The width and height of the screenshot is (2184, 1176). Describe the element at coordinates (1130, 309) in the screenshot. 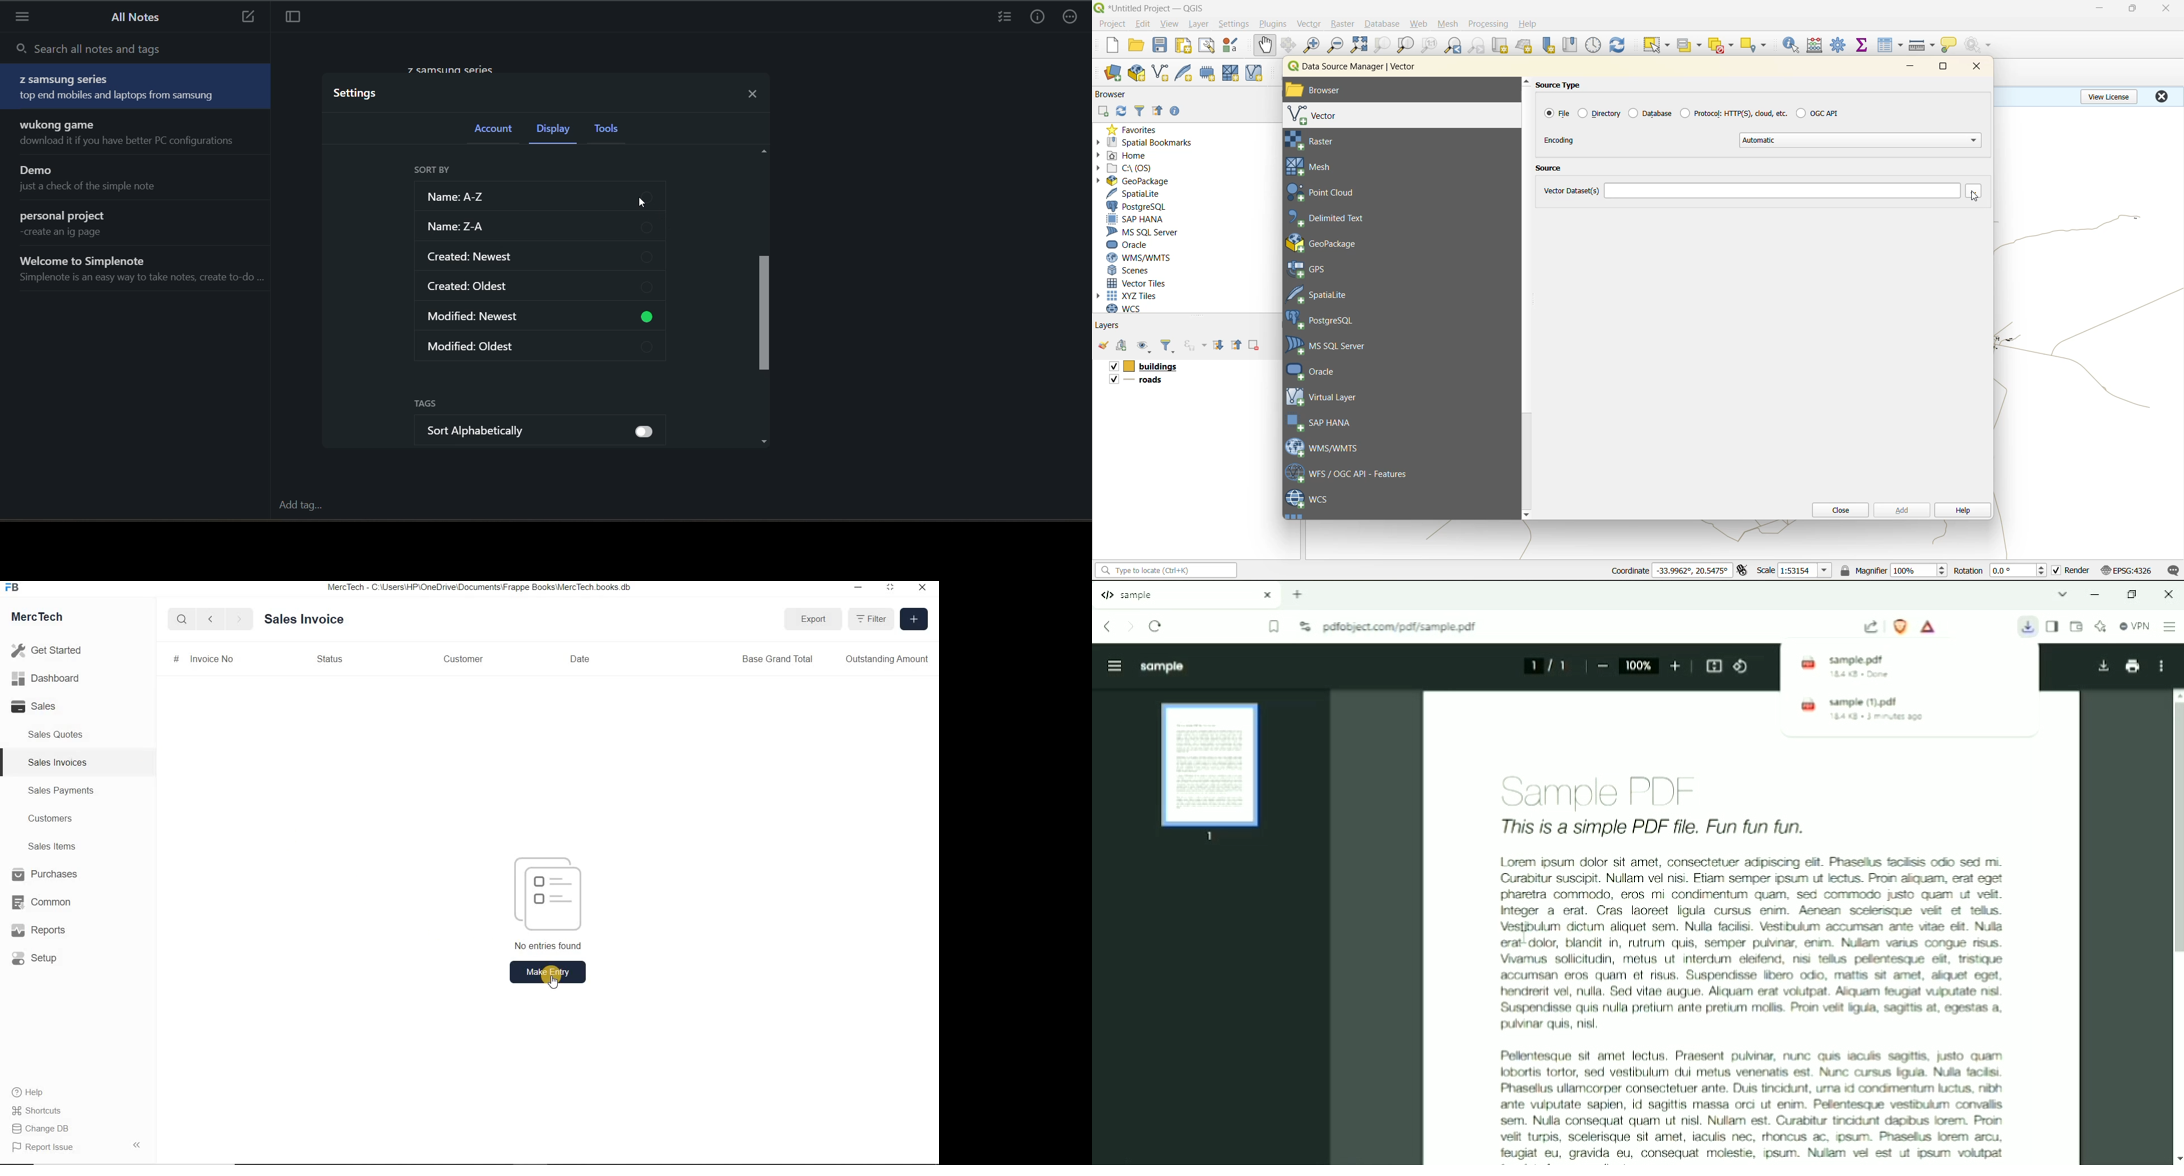

I see `wcs` at that location.